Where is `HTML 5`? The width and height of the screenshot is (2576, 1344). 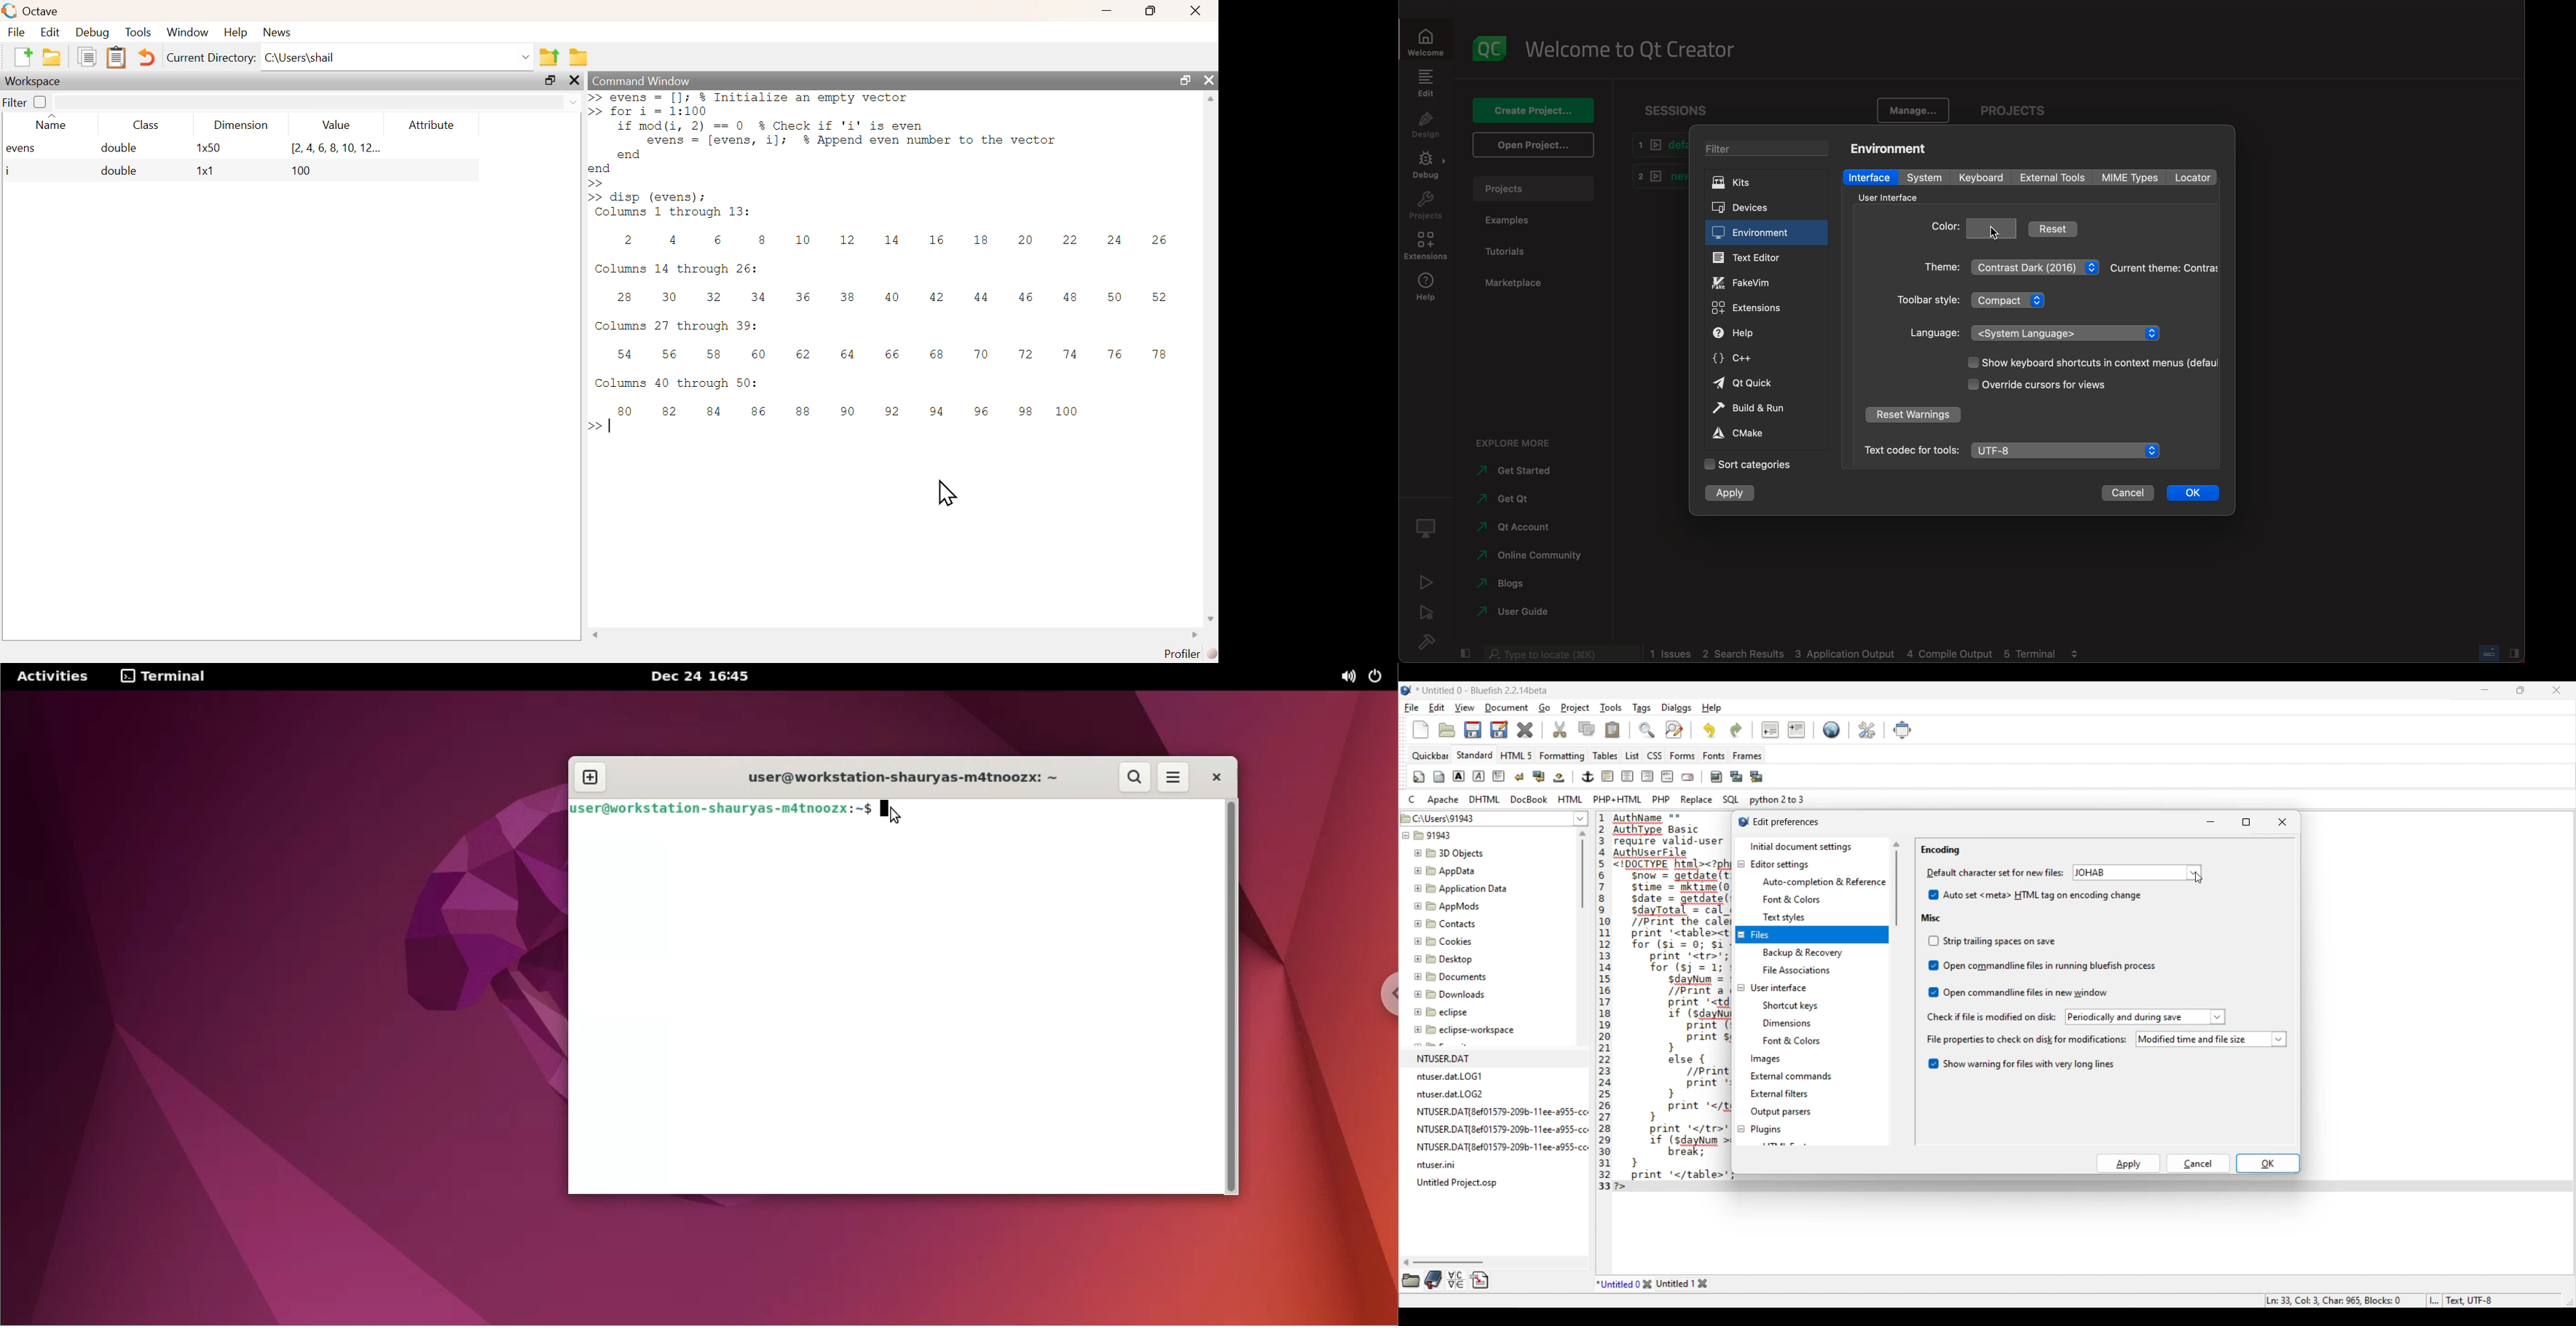
HTML 5 is located at coordinates (1516, 755).